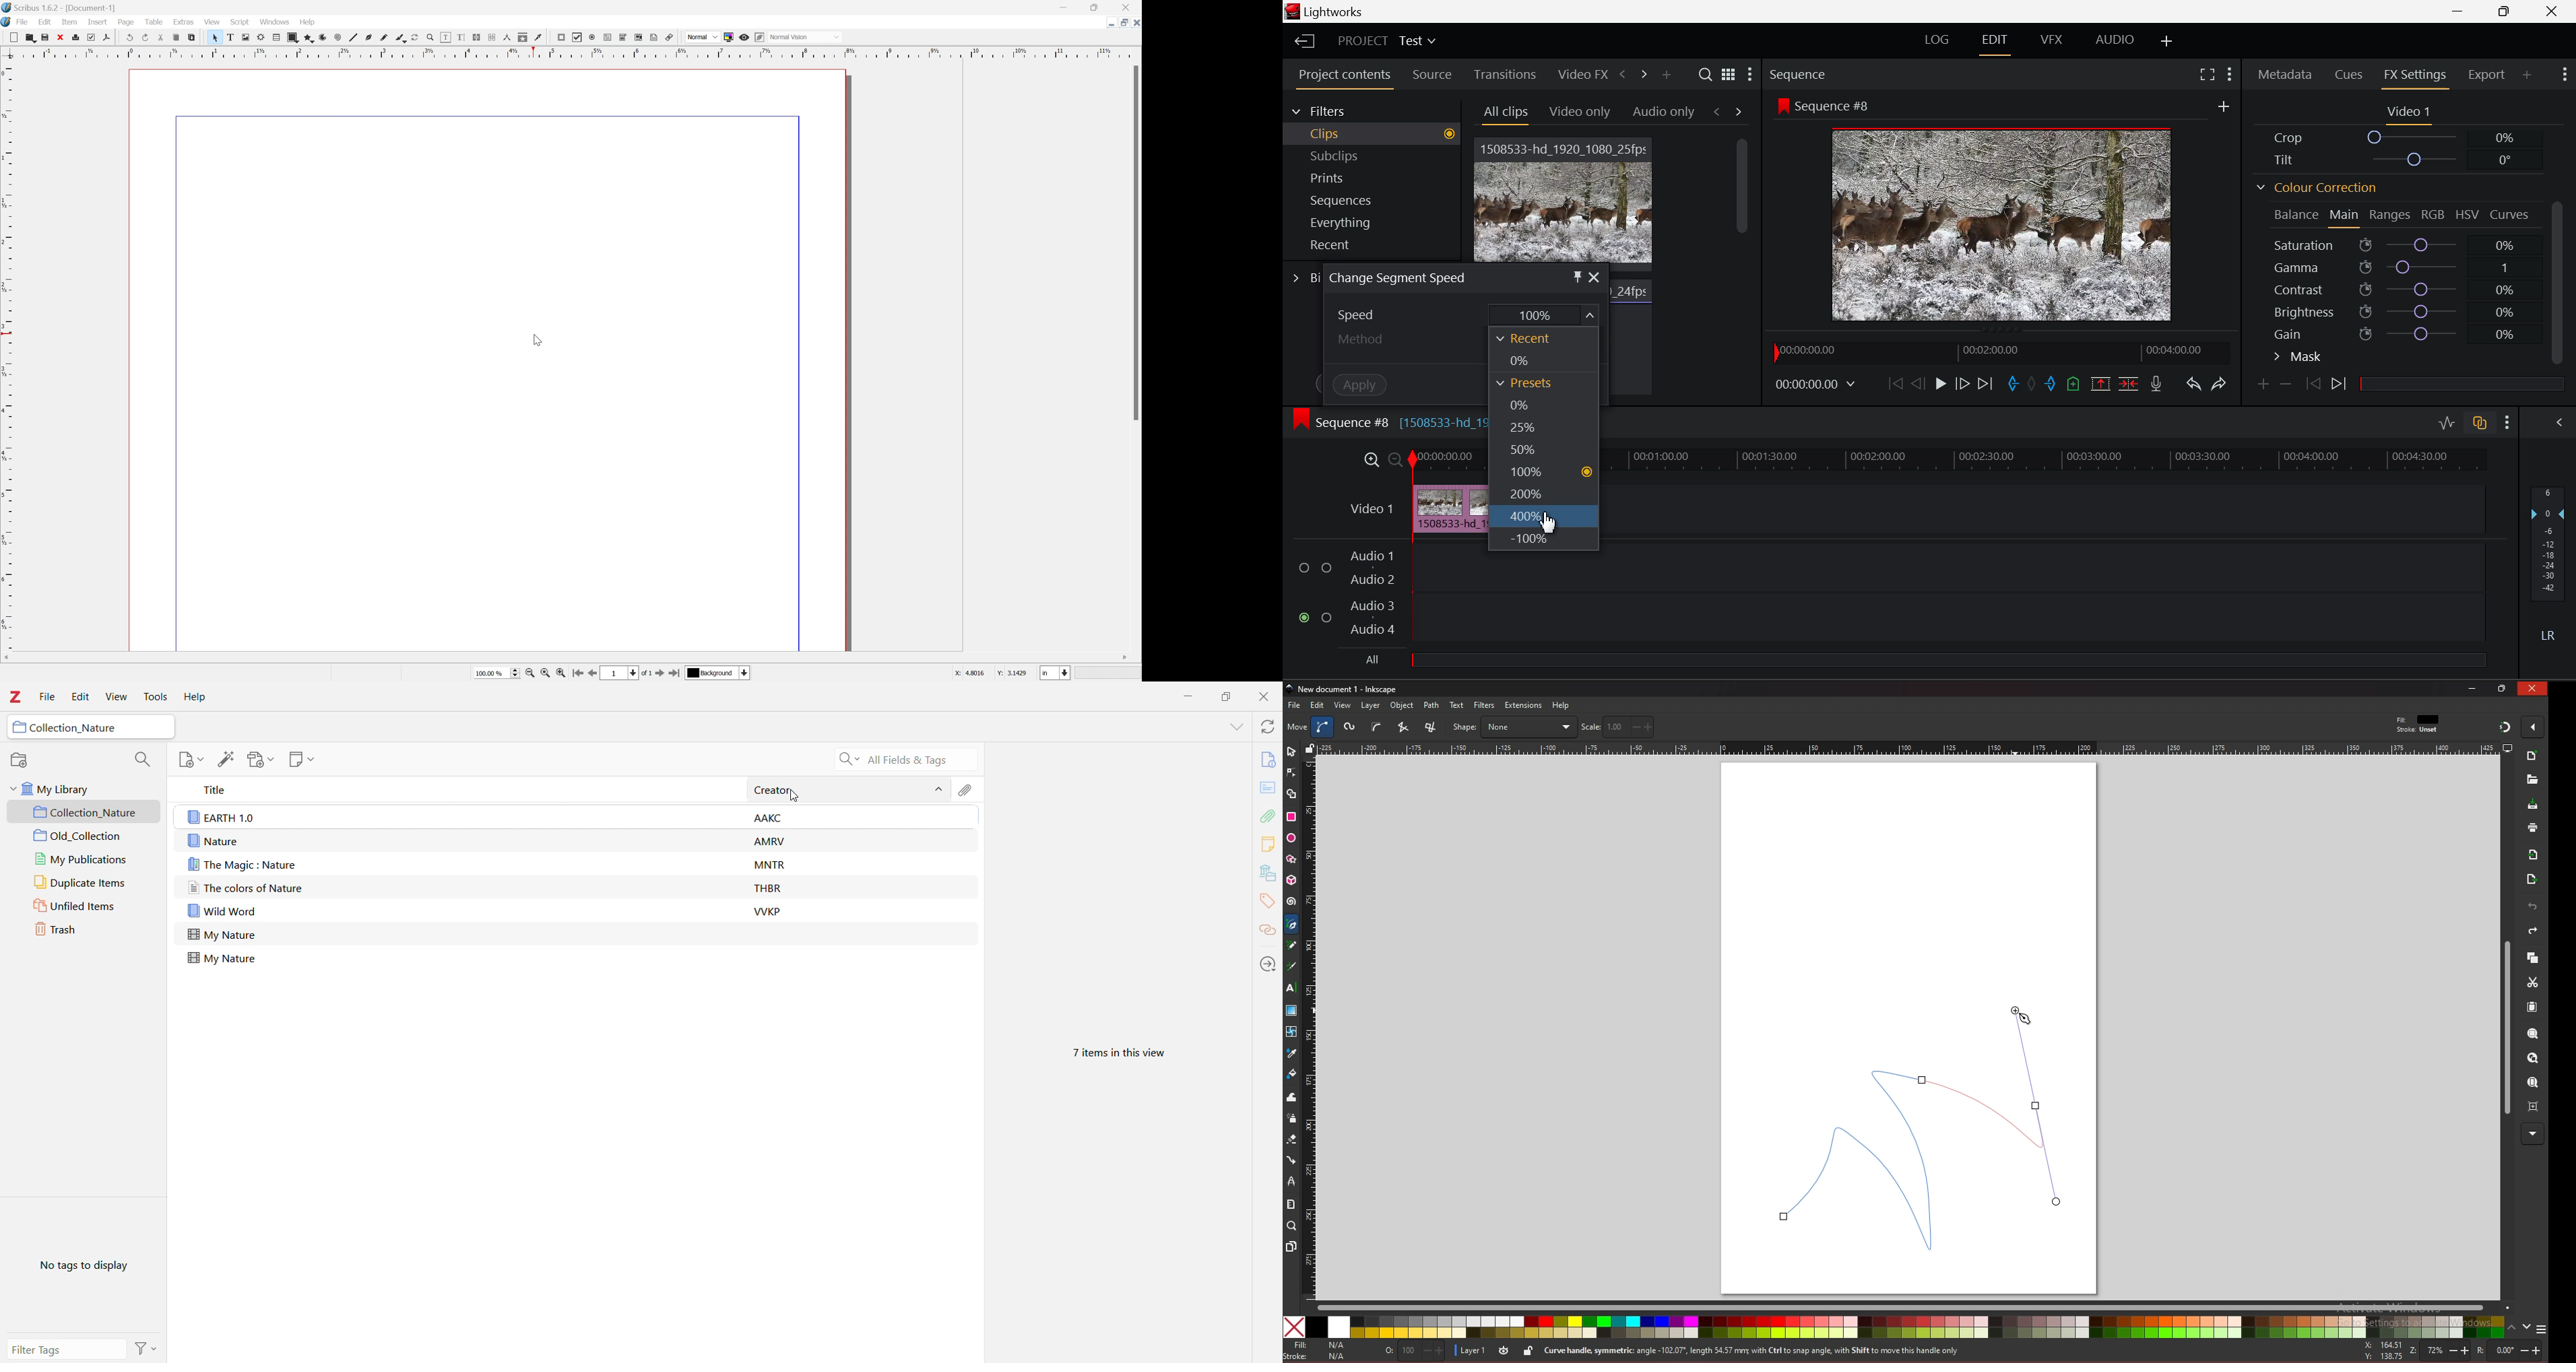  What do you see at coordinates (19, 758) in the screenshot?
I see `New Collection` at bounding box center [19, 758].